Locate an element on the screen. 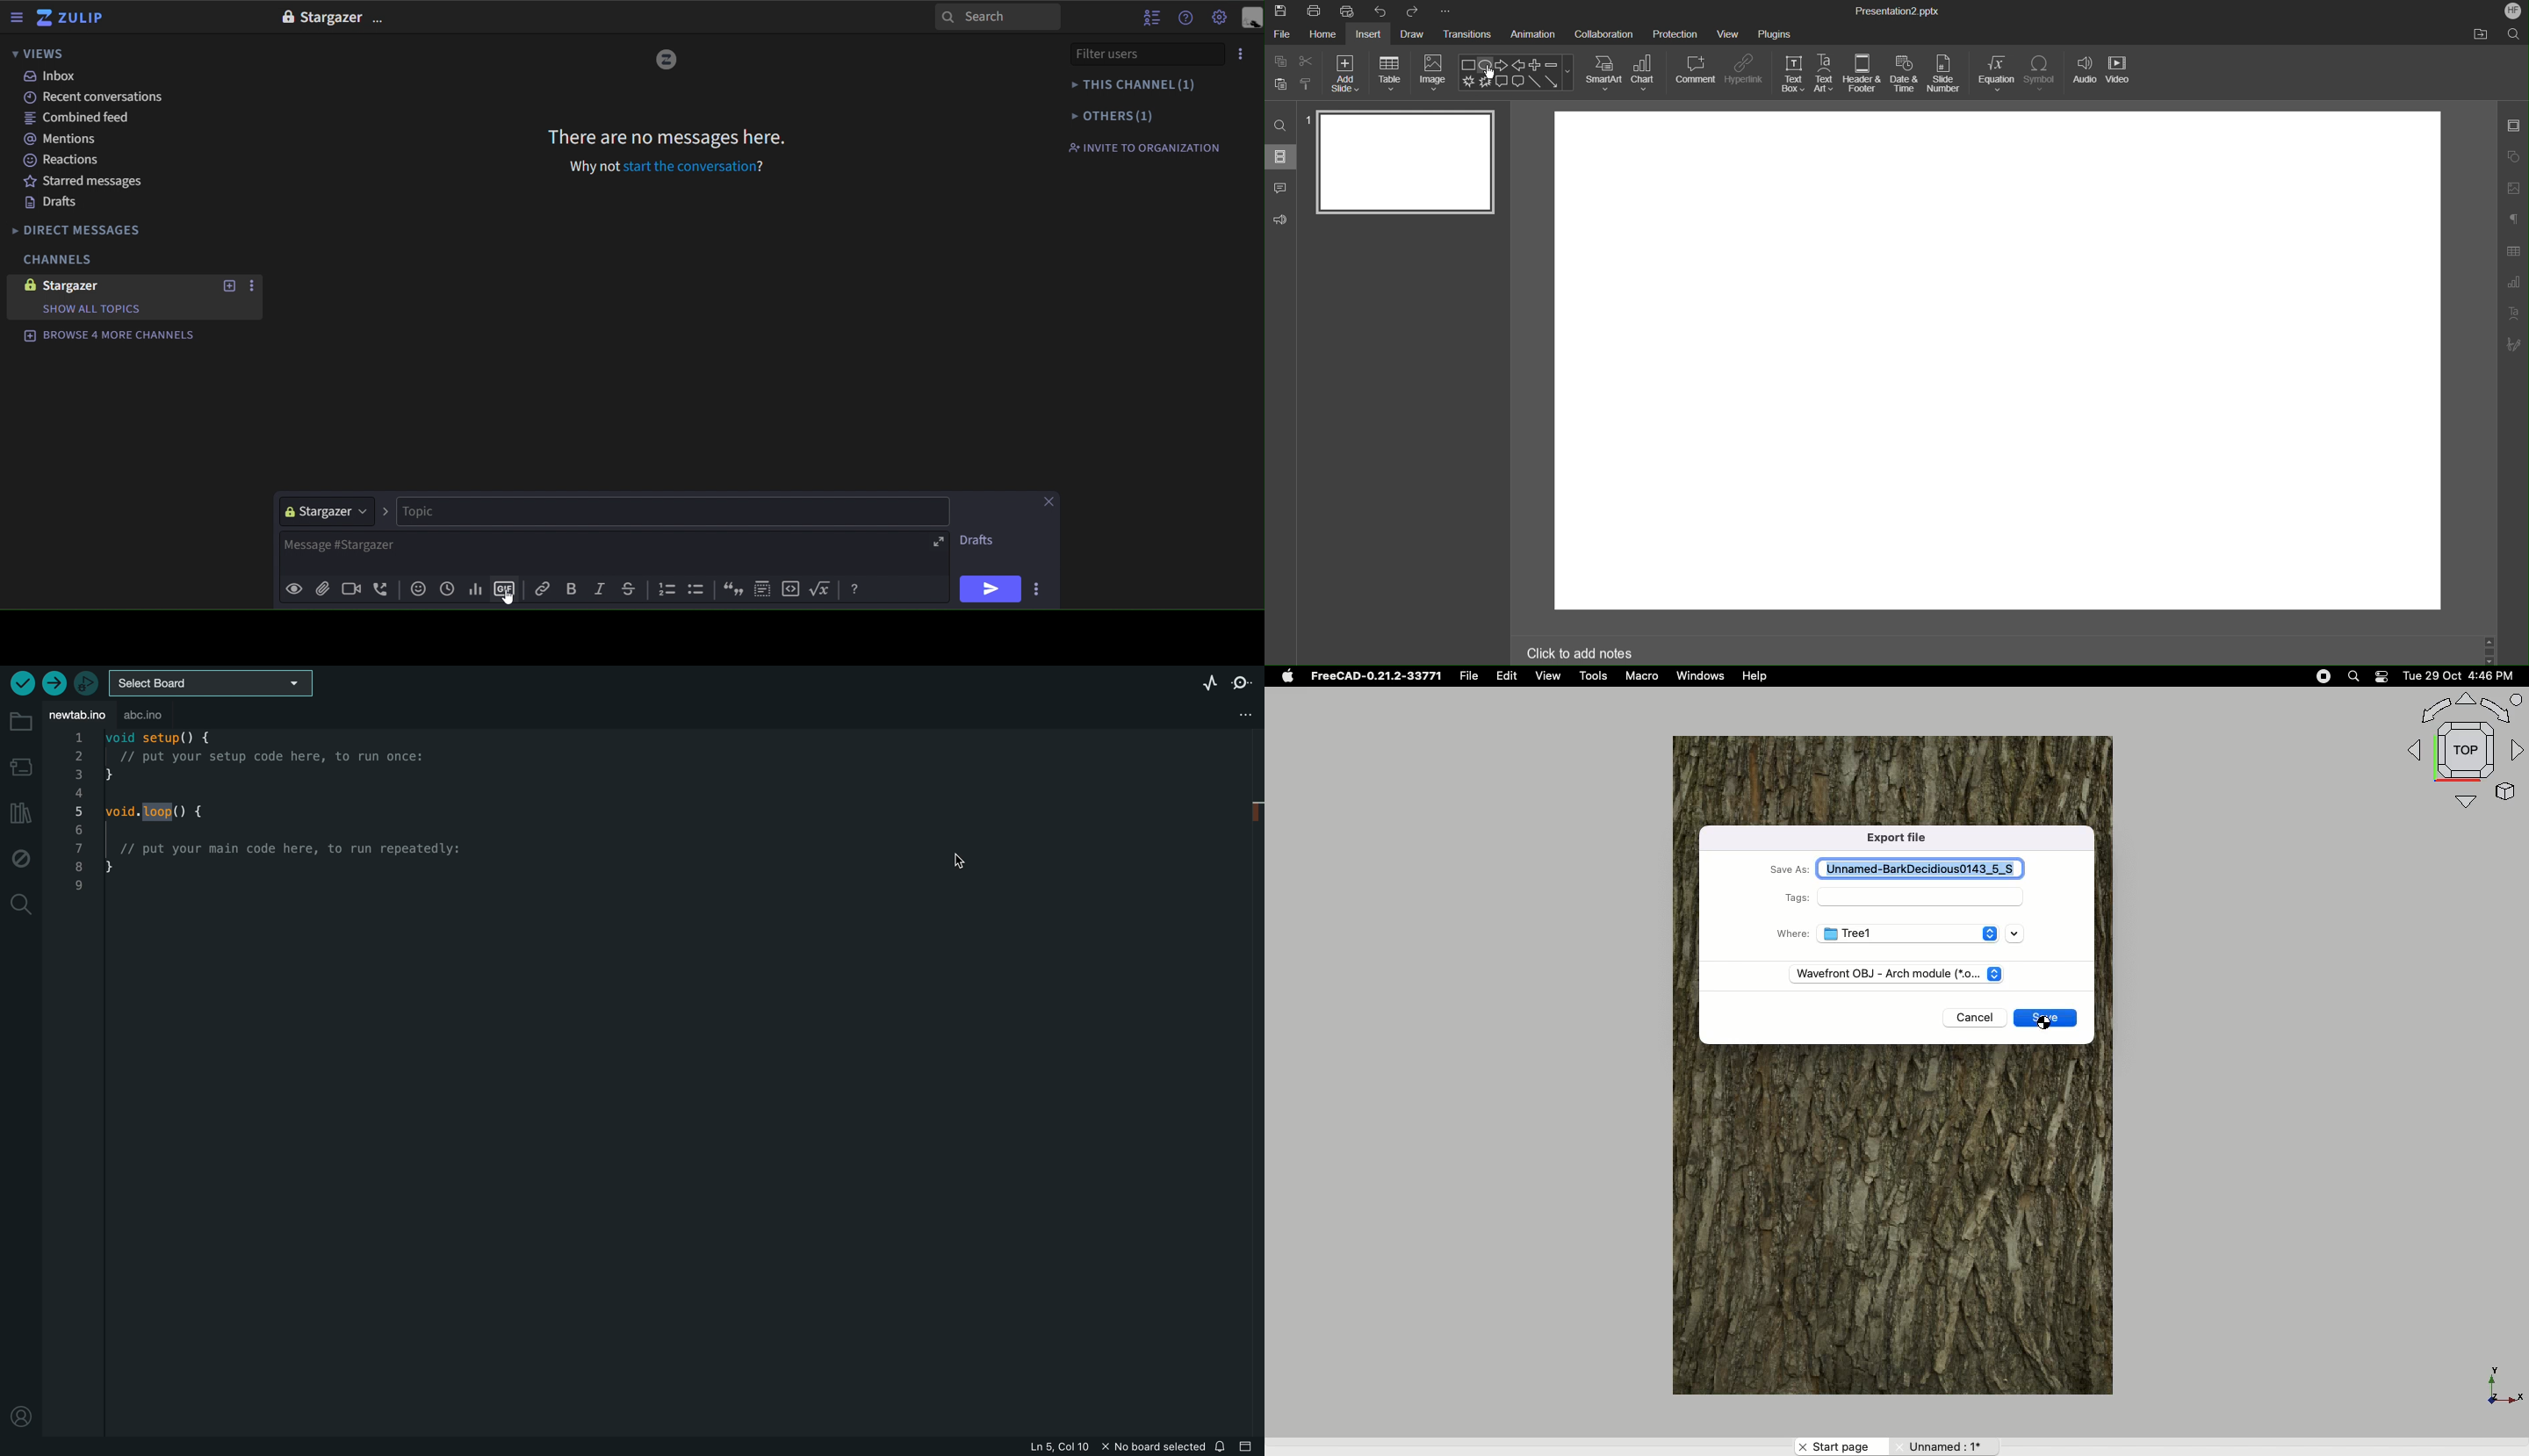  abc is located at coordinates (167, 715).